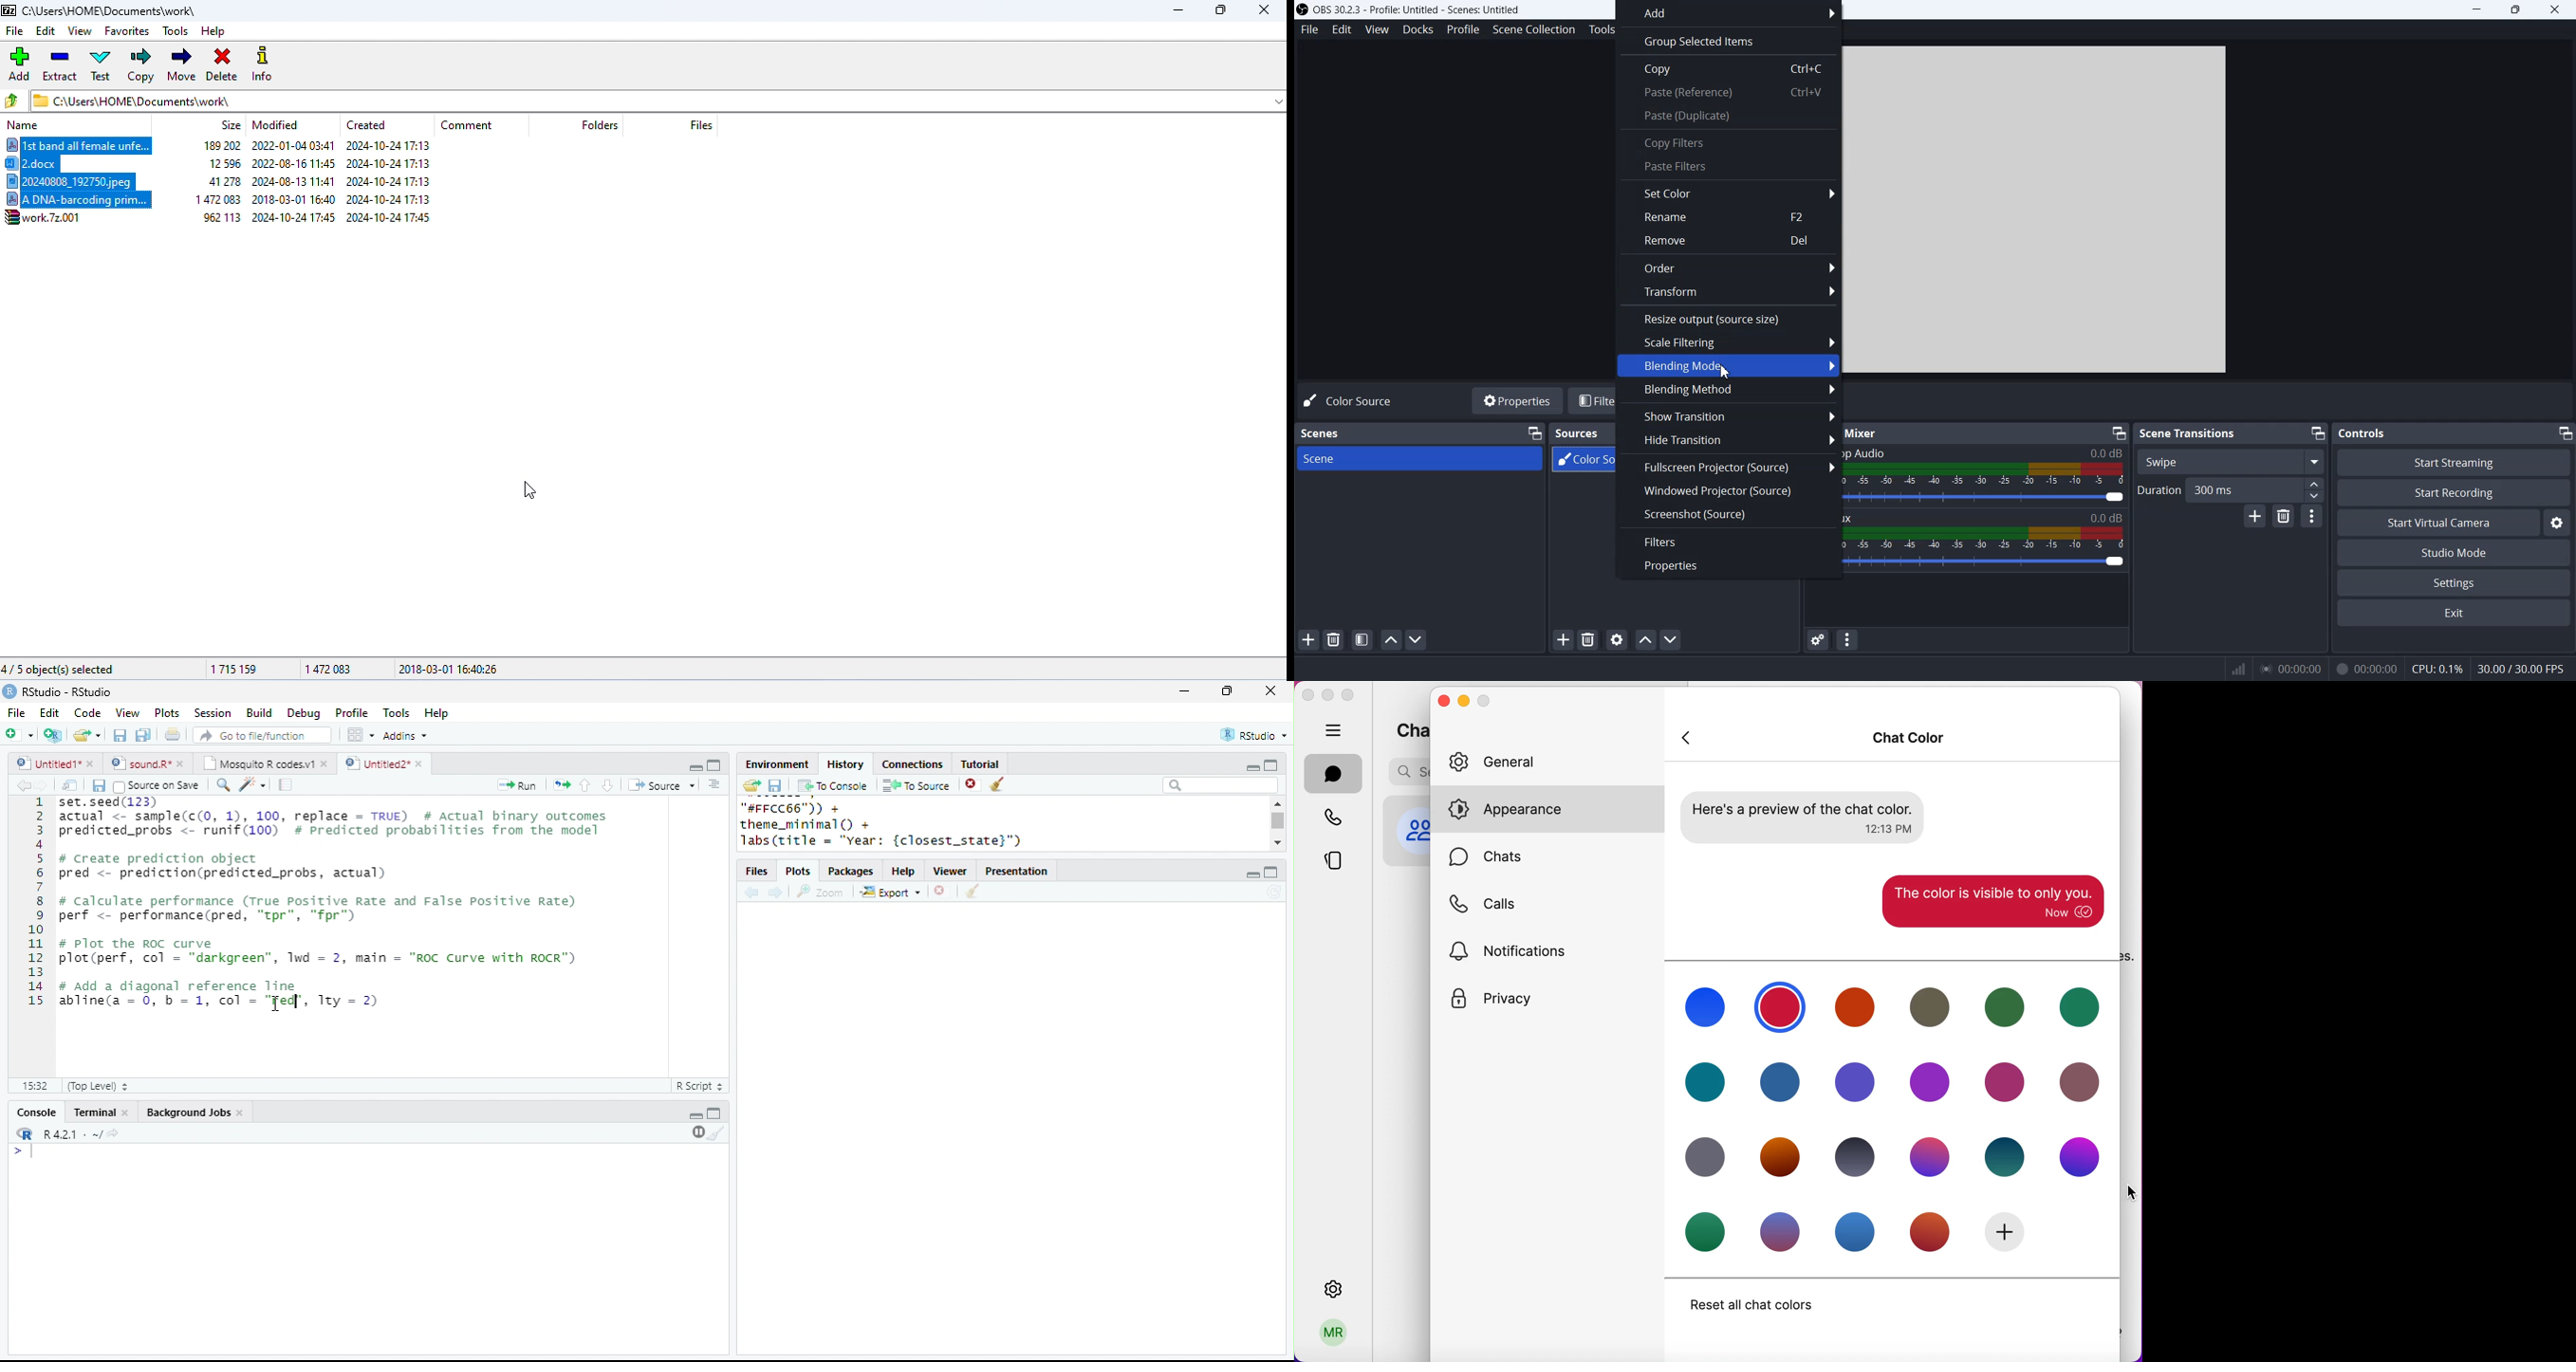 The image size is (2576, 1372). I want to click on 15:32, so click(34, 1085).